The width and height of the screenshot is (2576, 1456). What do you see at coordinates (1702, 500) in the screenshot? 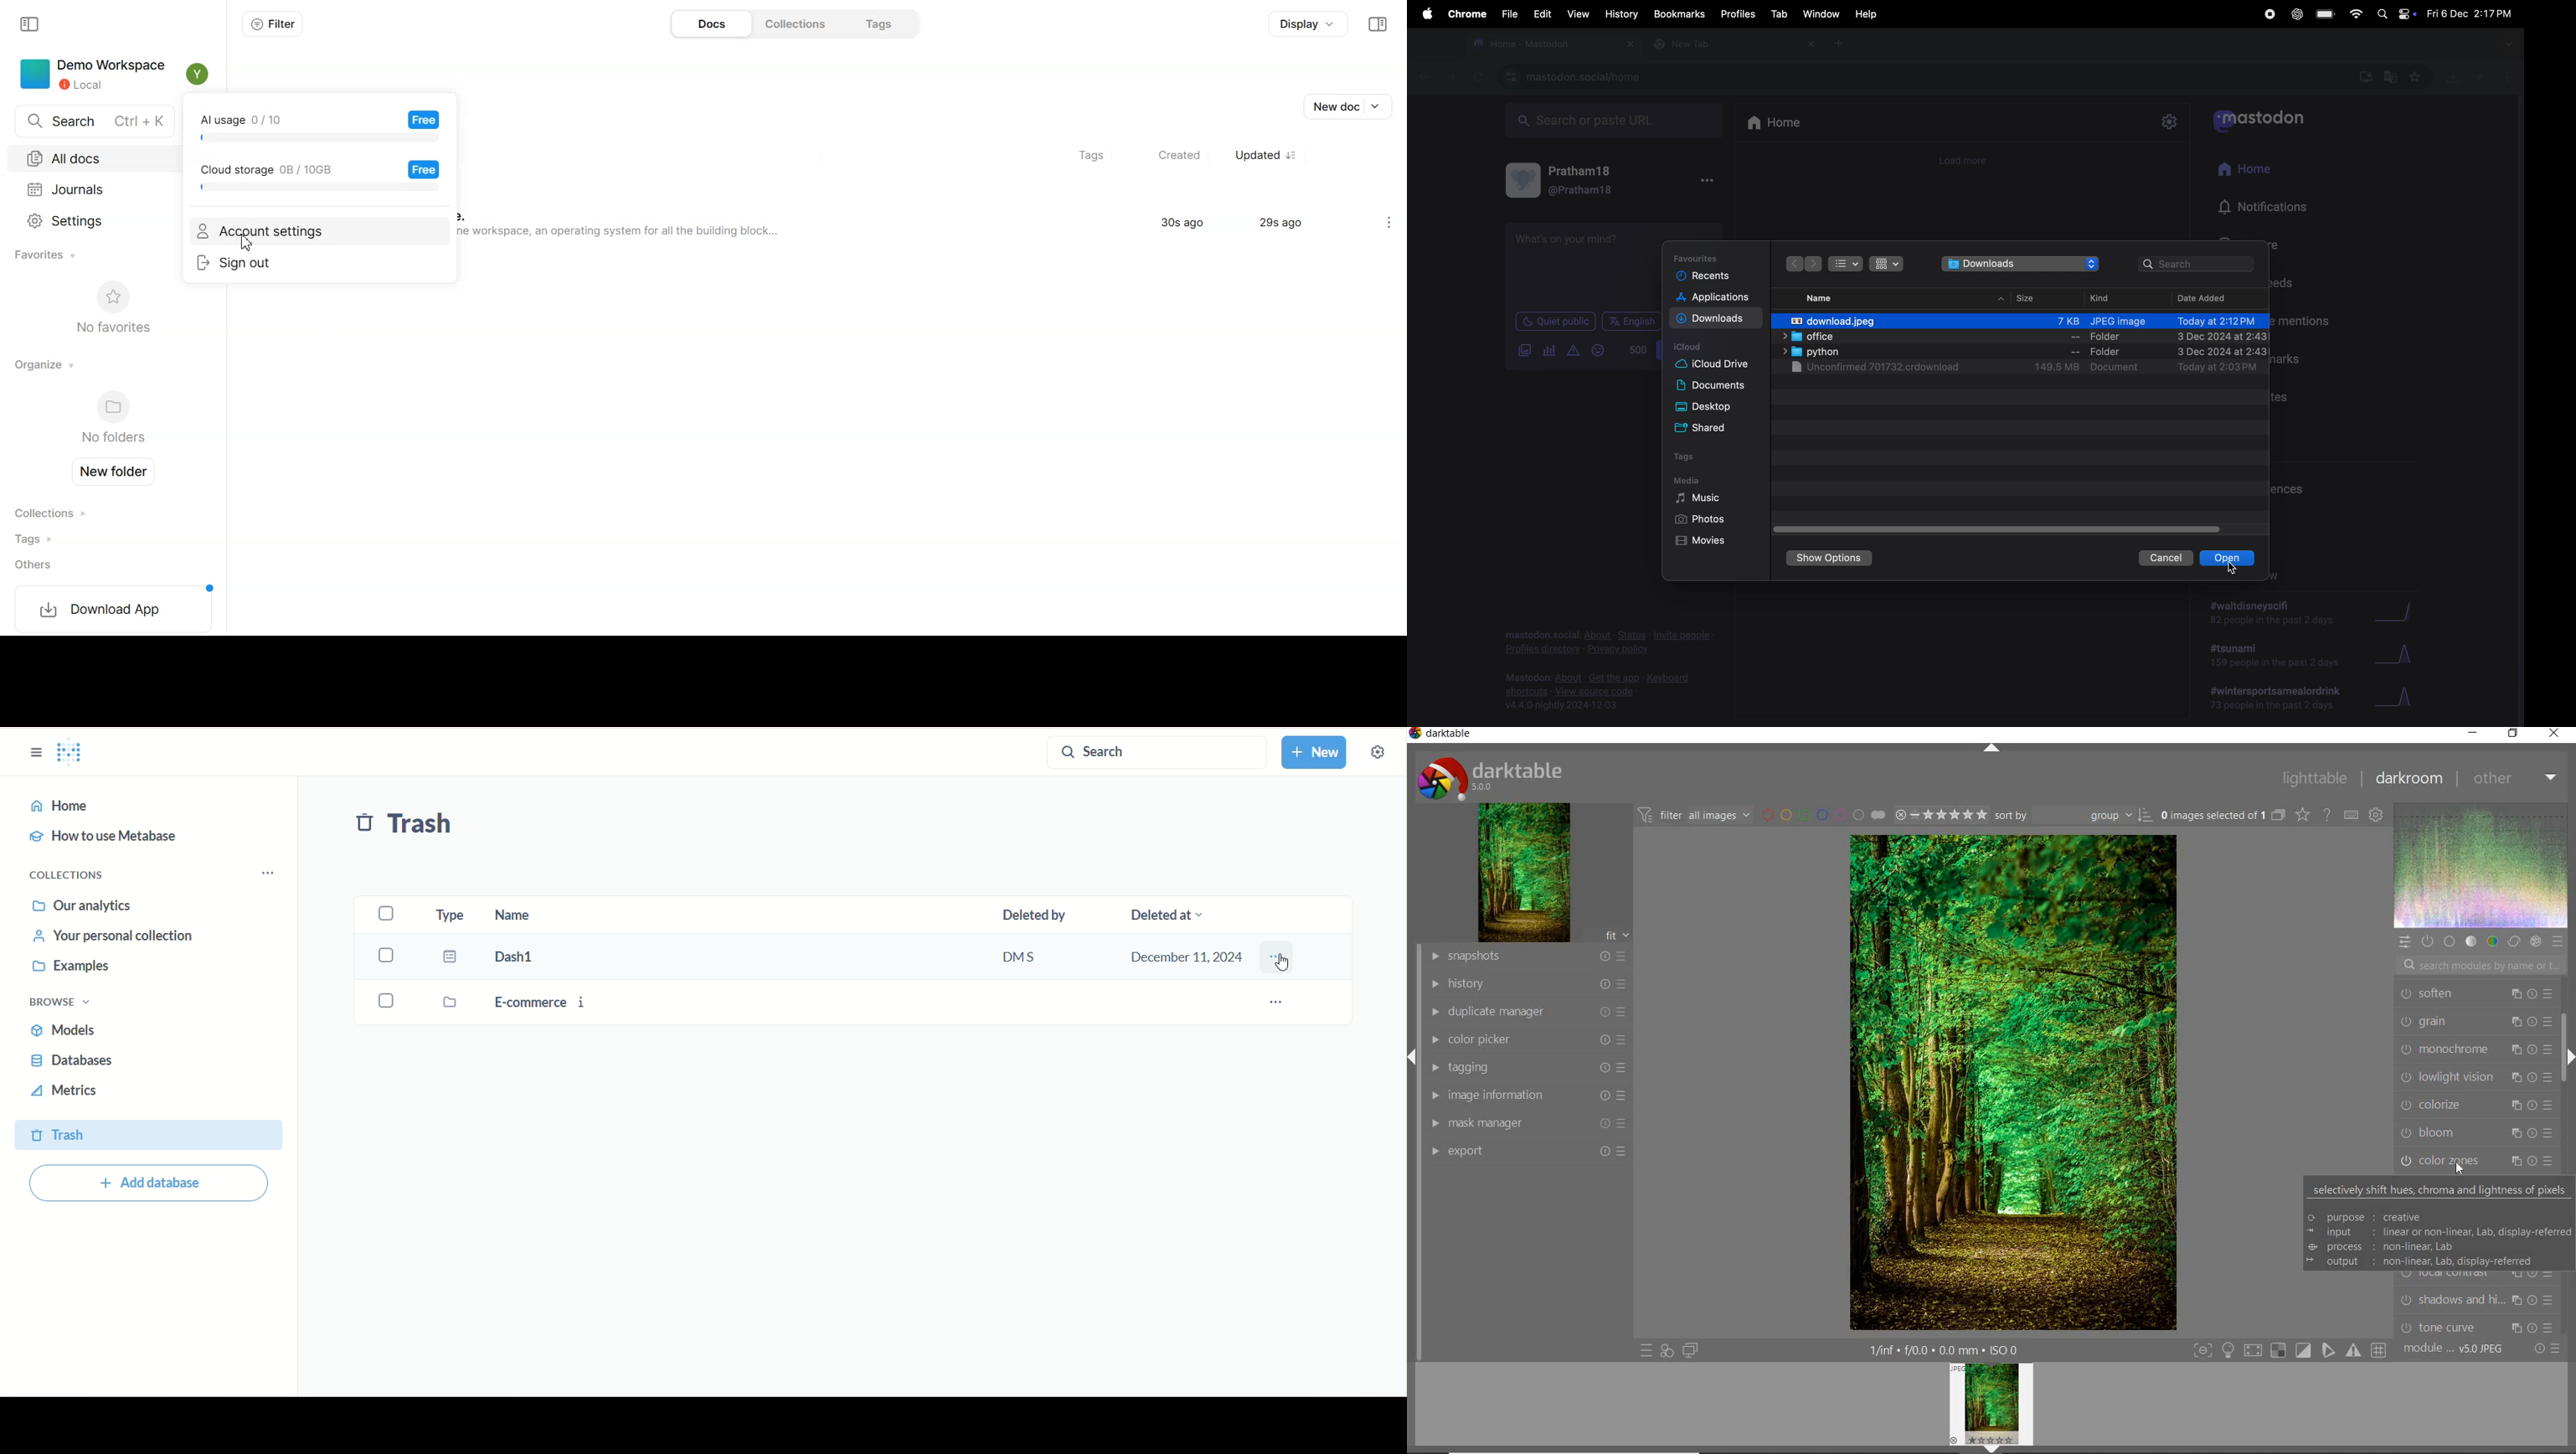
I see `Music` at bounding box center [1702, 500].